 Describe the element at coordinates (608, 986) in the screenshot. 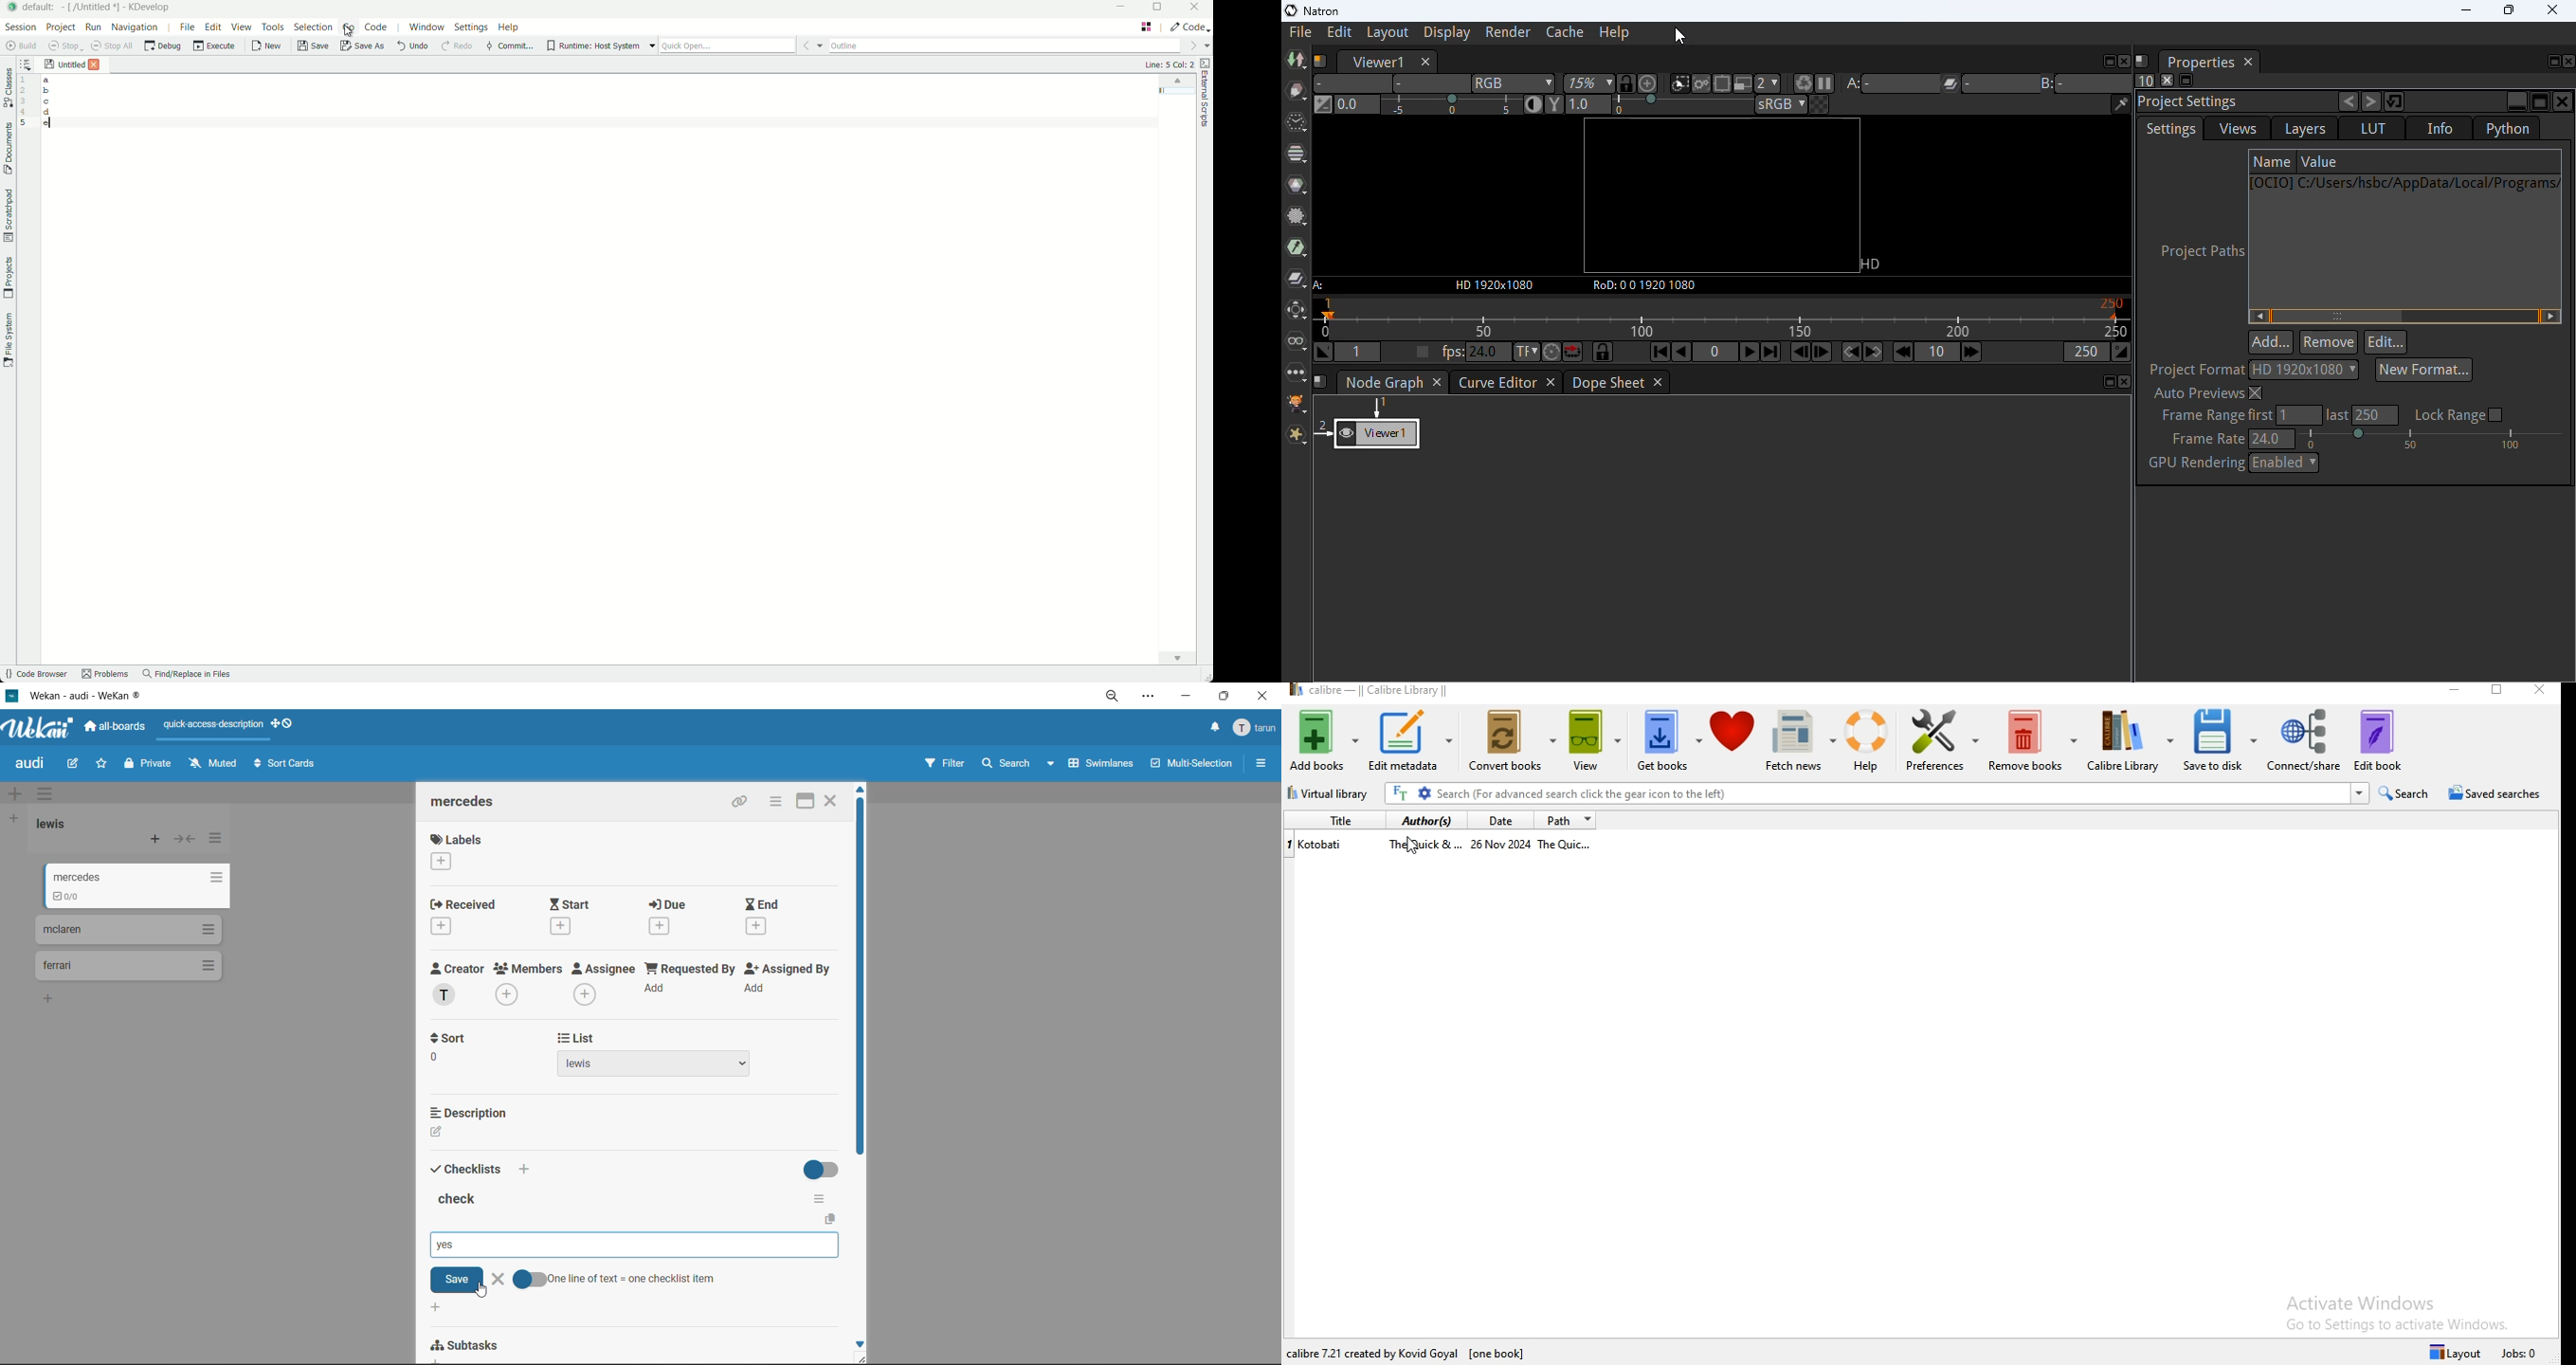

I see `assignee` at that location.